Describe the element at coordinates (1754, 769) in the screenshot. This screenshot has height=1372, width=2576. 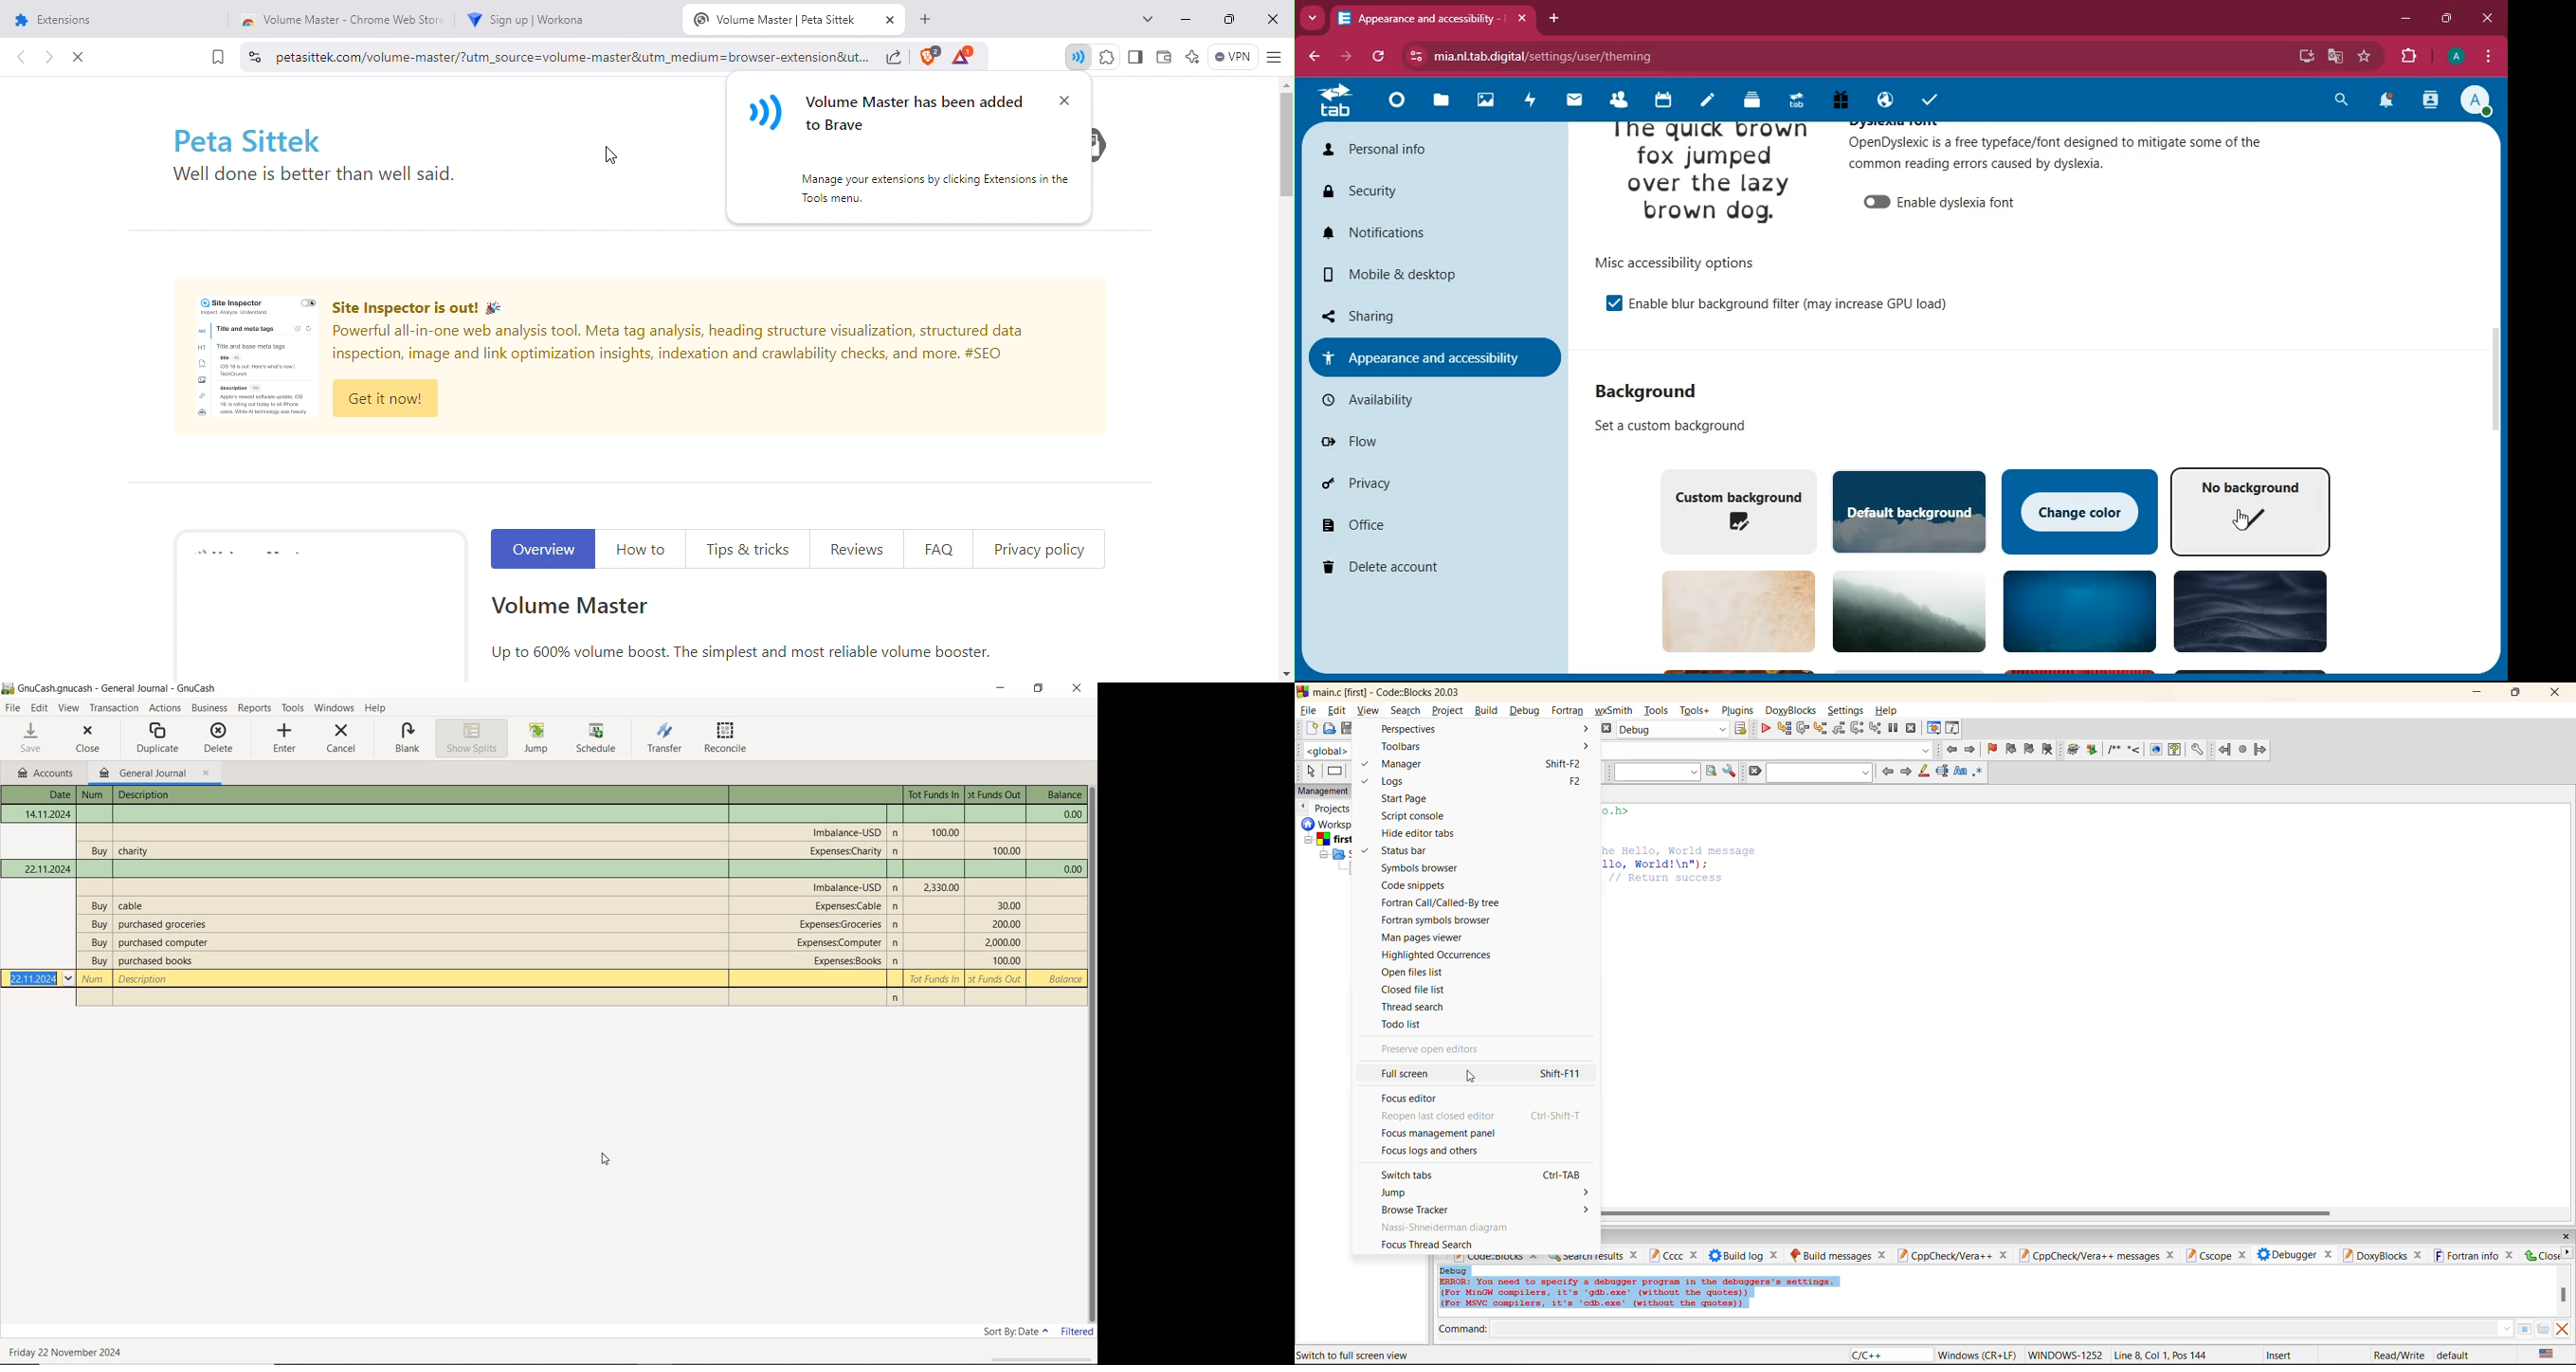
I see `clear` at that location.